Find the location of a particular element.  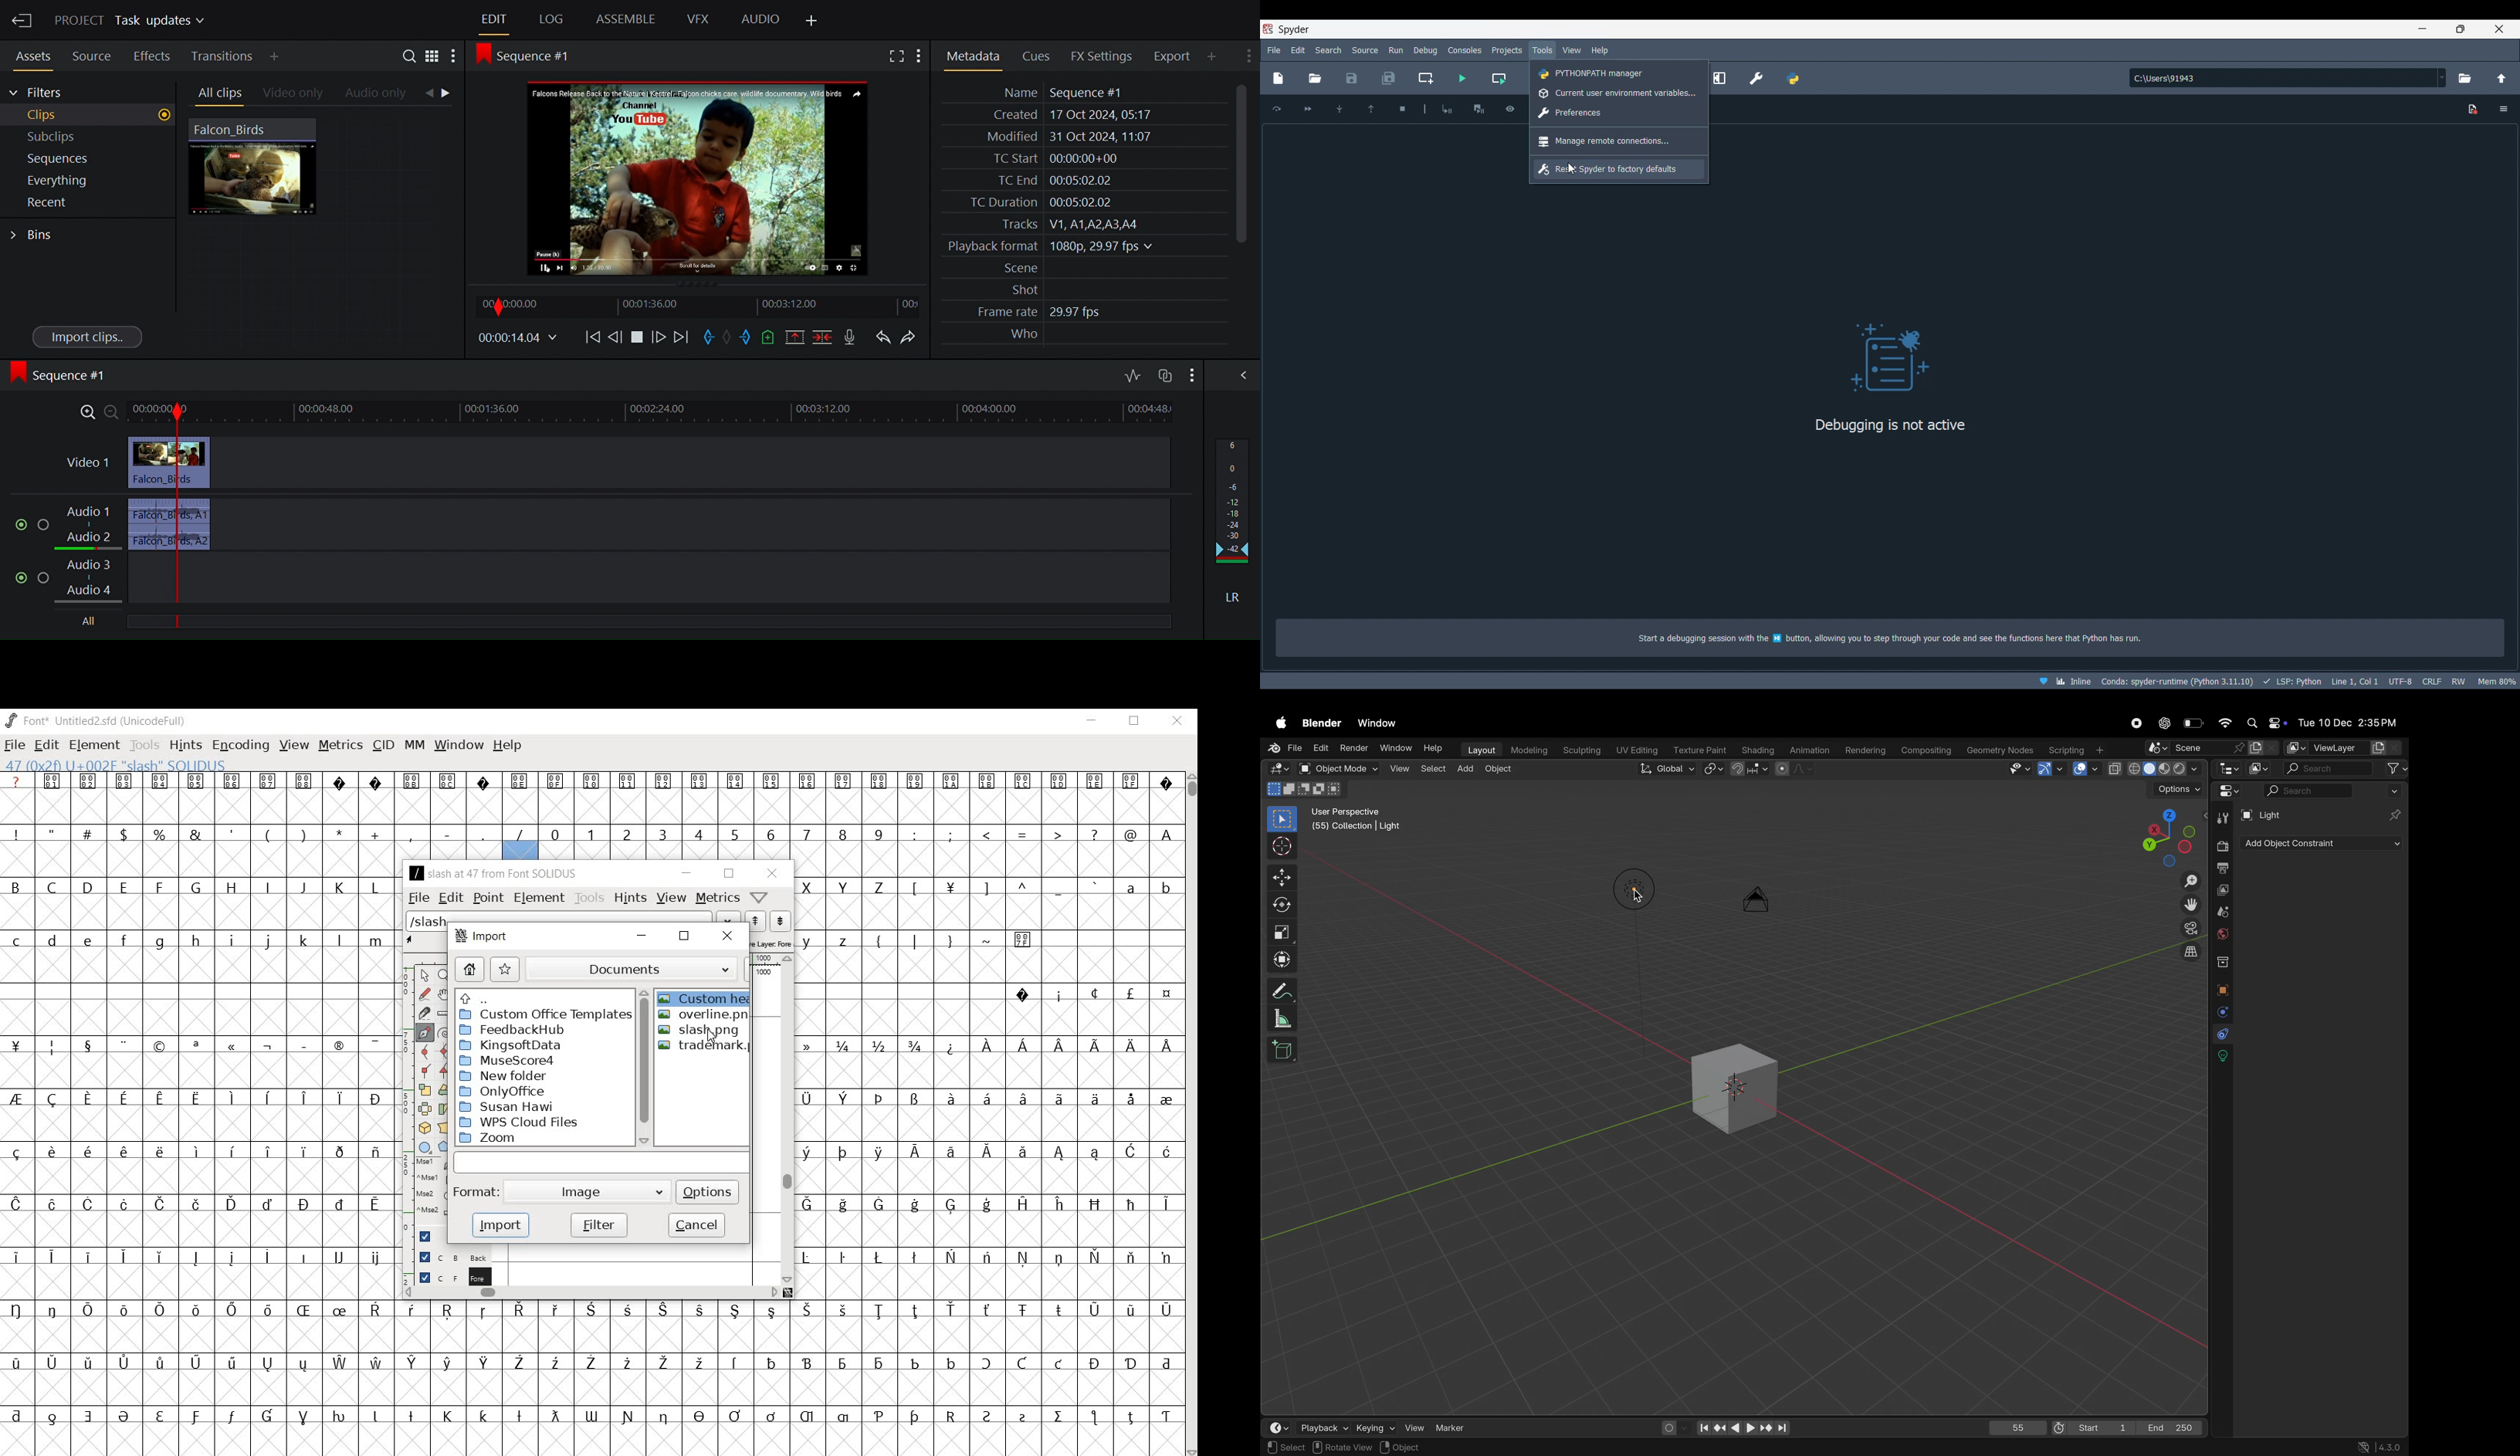

Sequence #1 is located at coordinates (61, 378).